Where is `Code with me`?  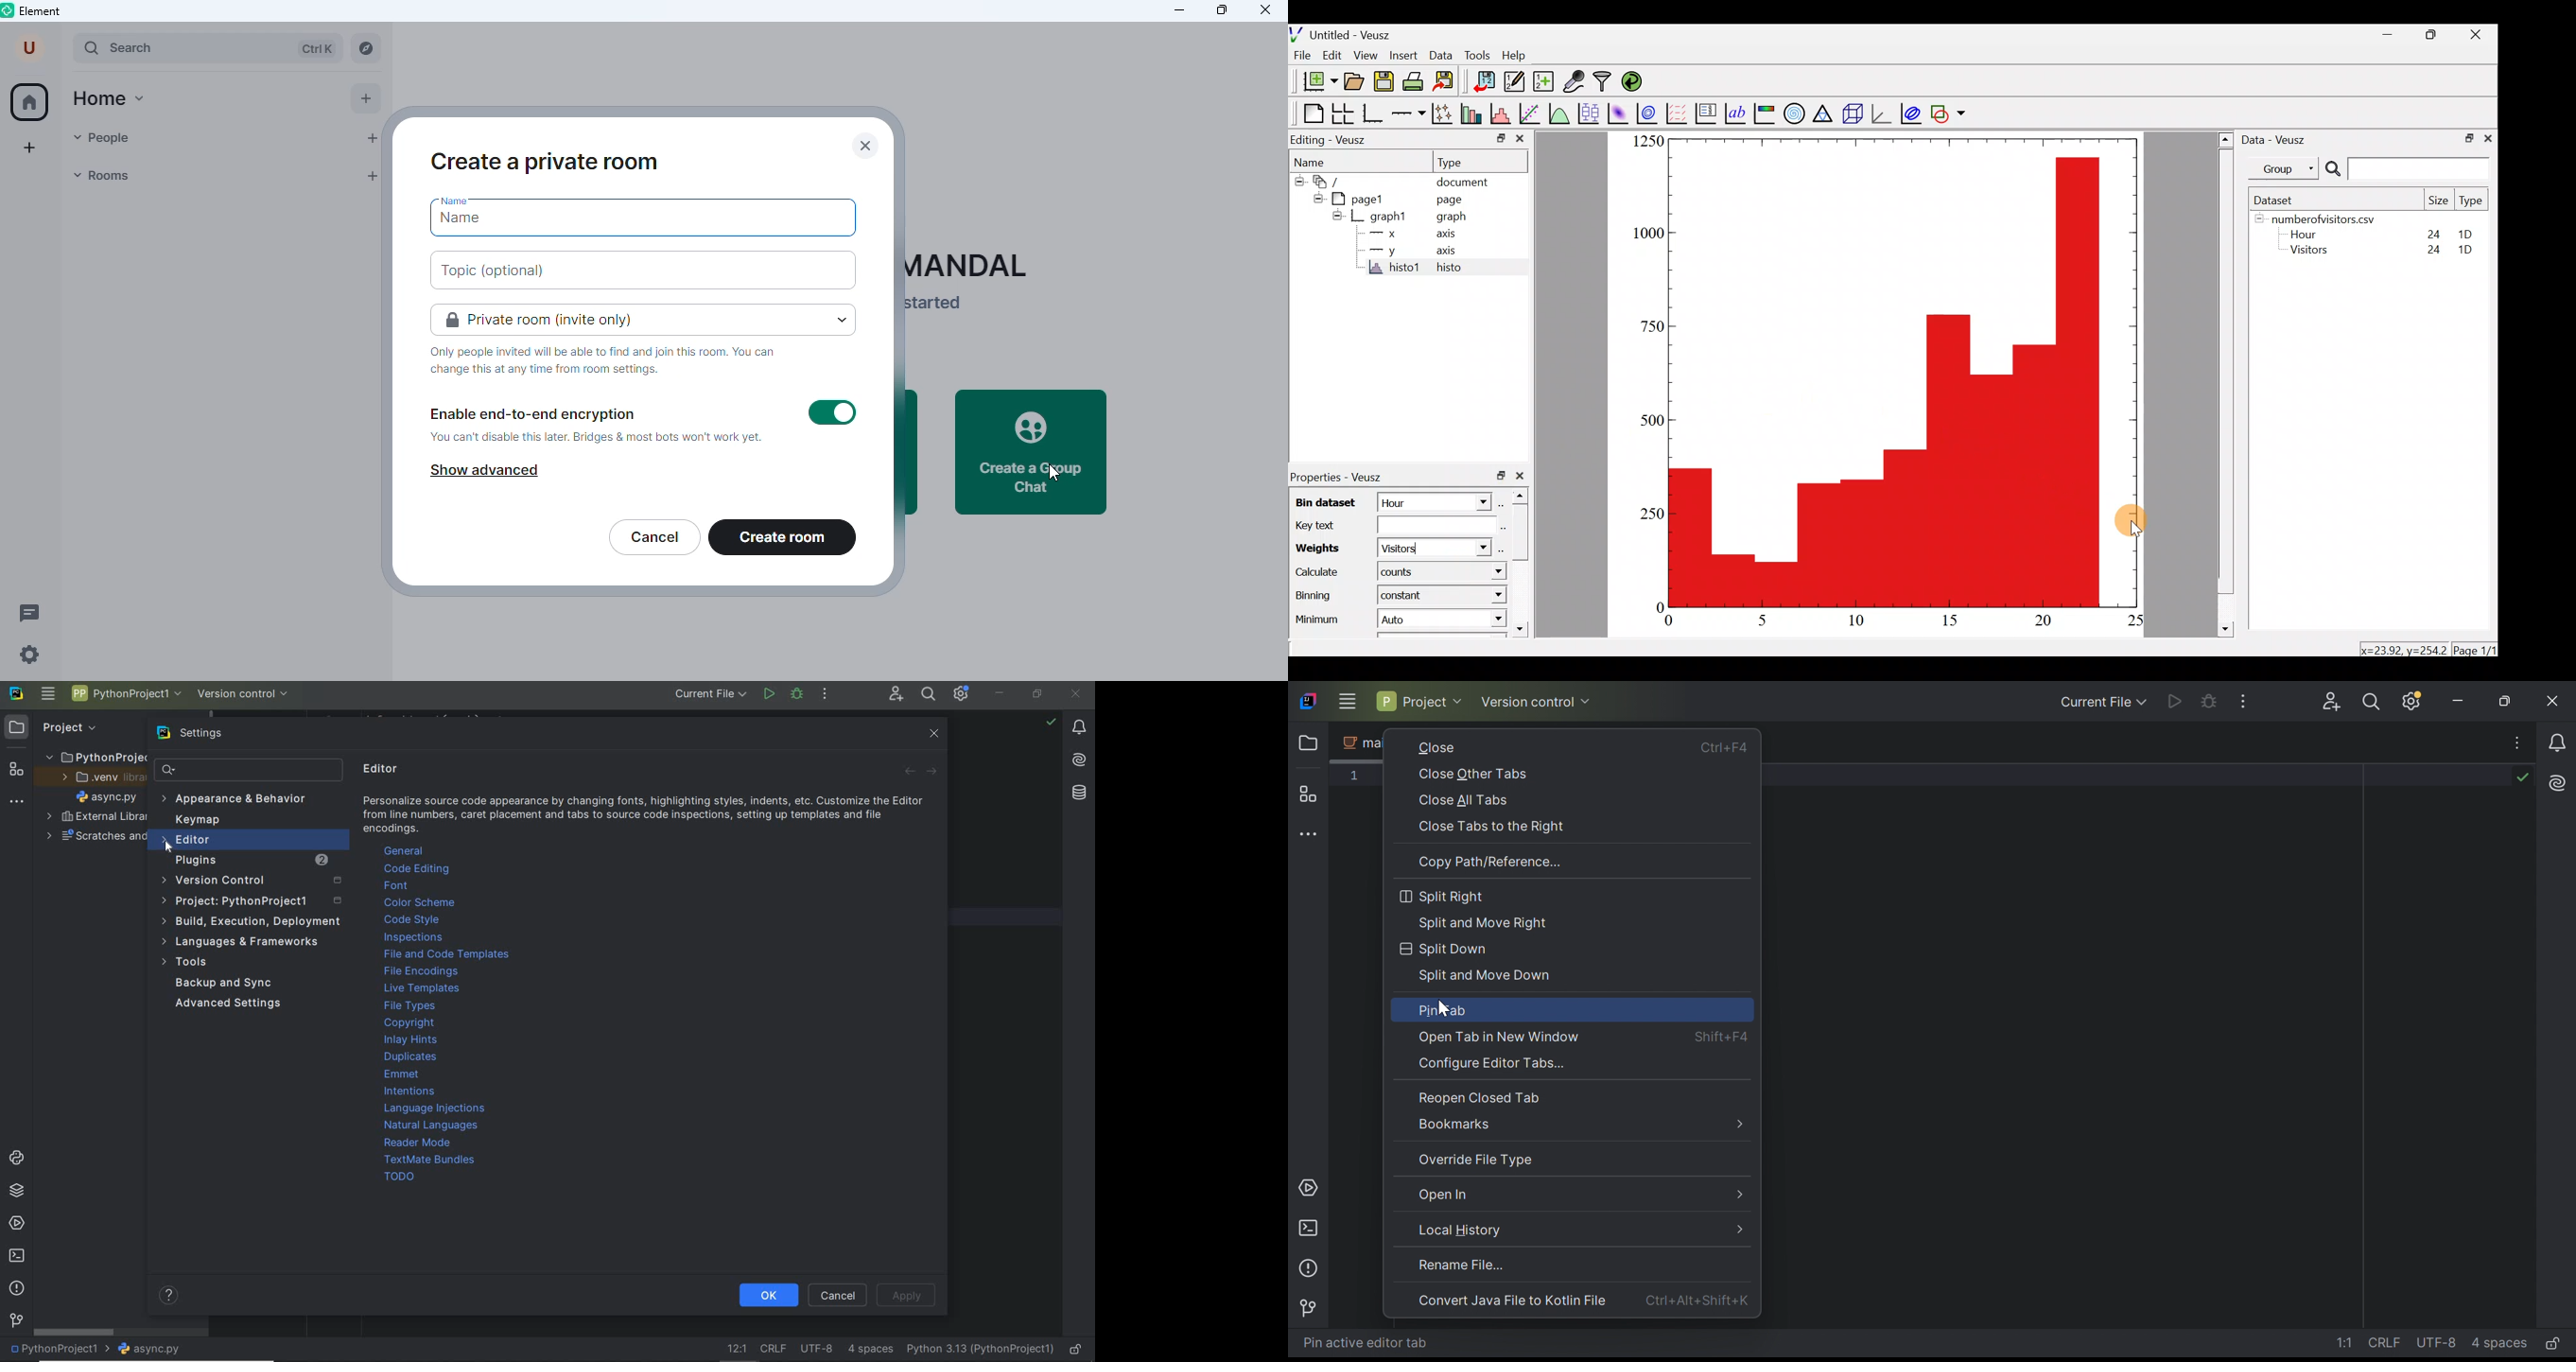
Code with me is located at coordinates (2334, 703).